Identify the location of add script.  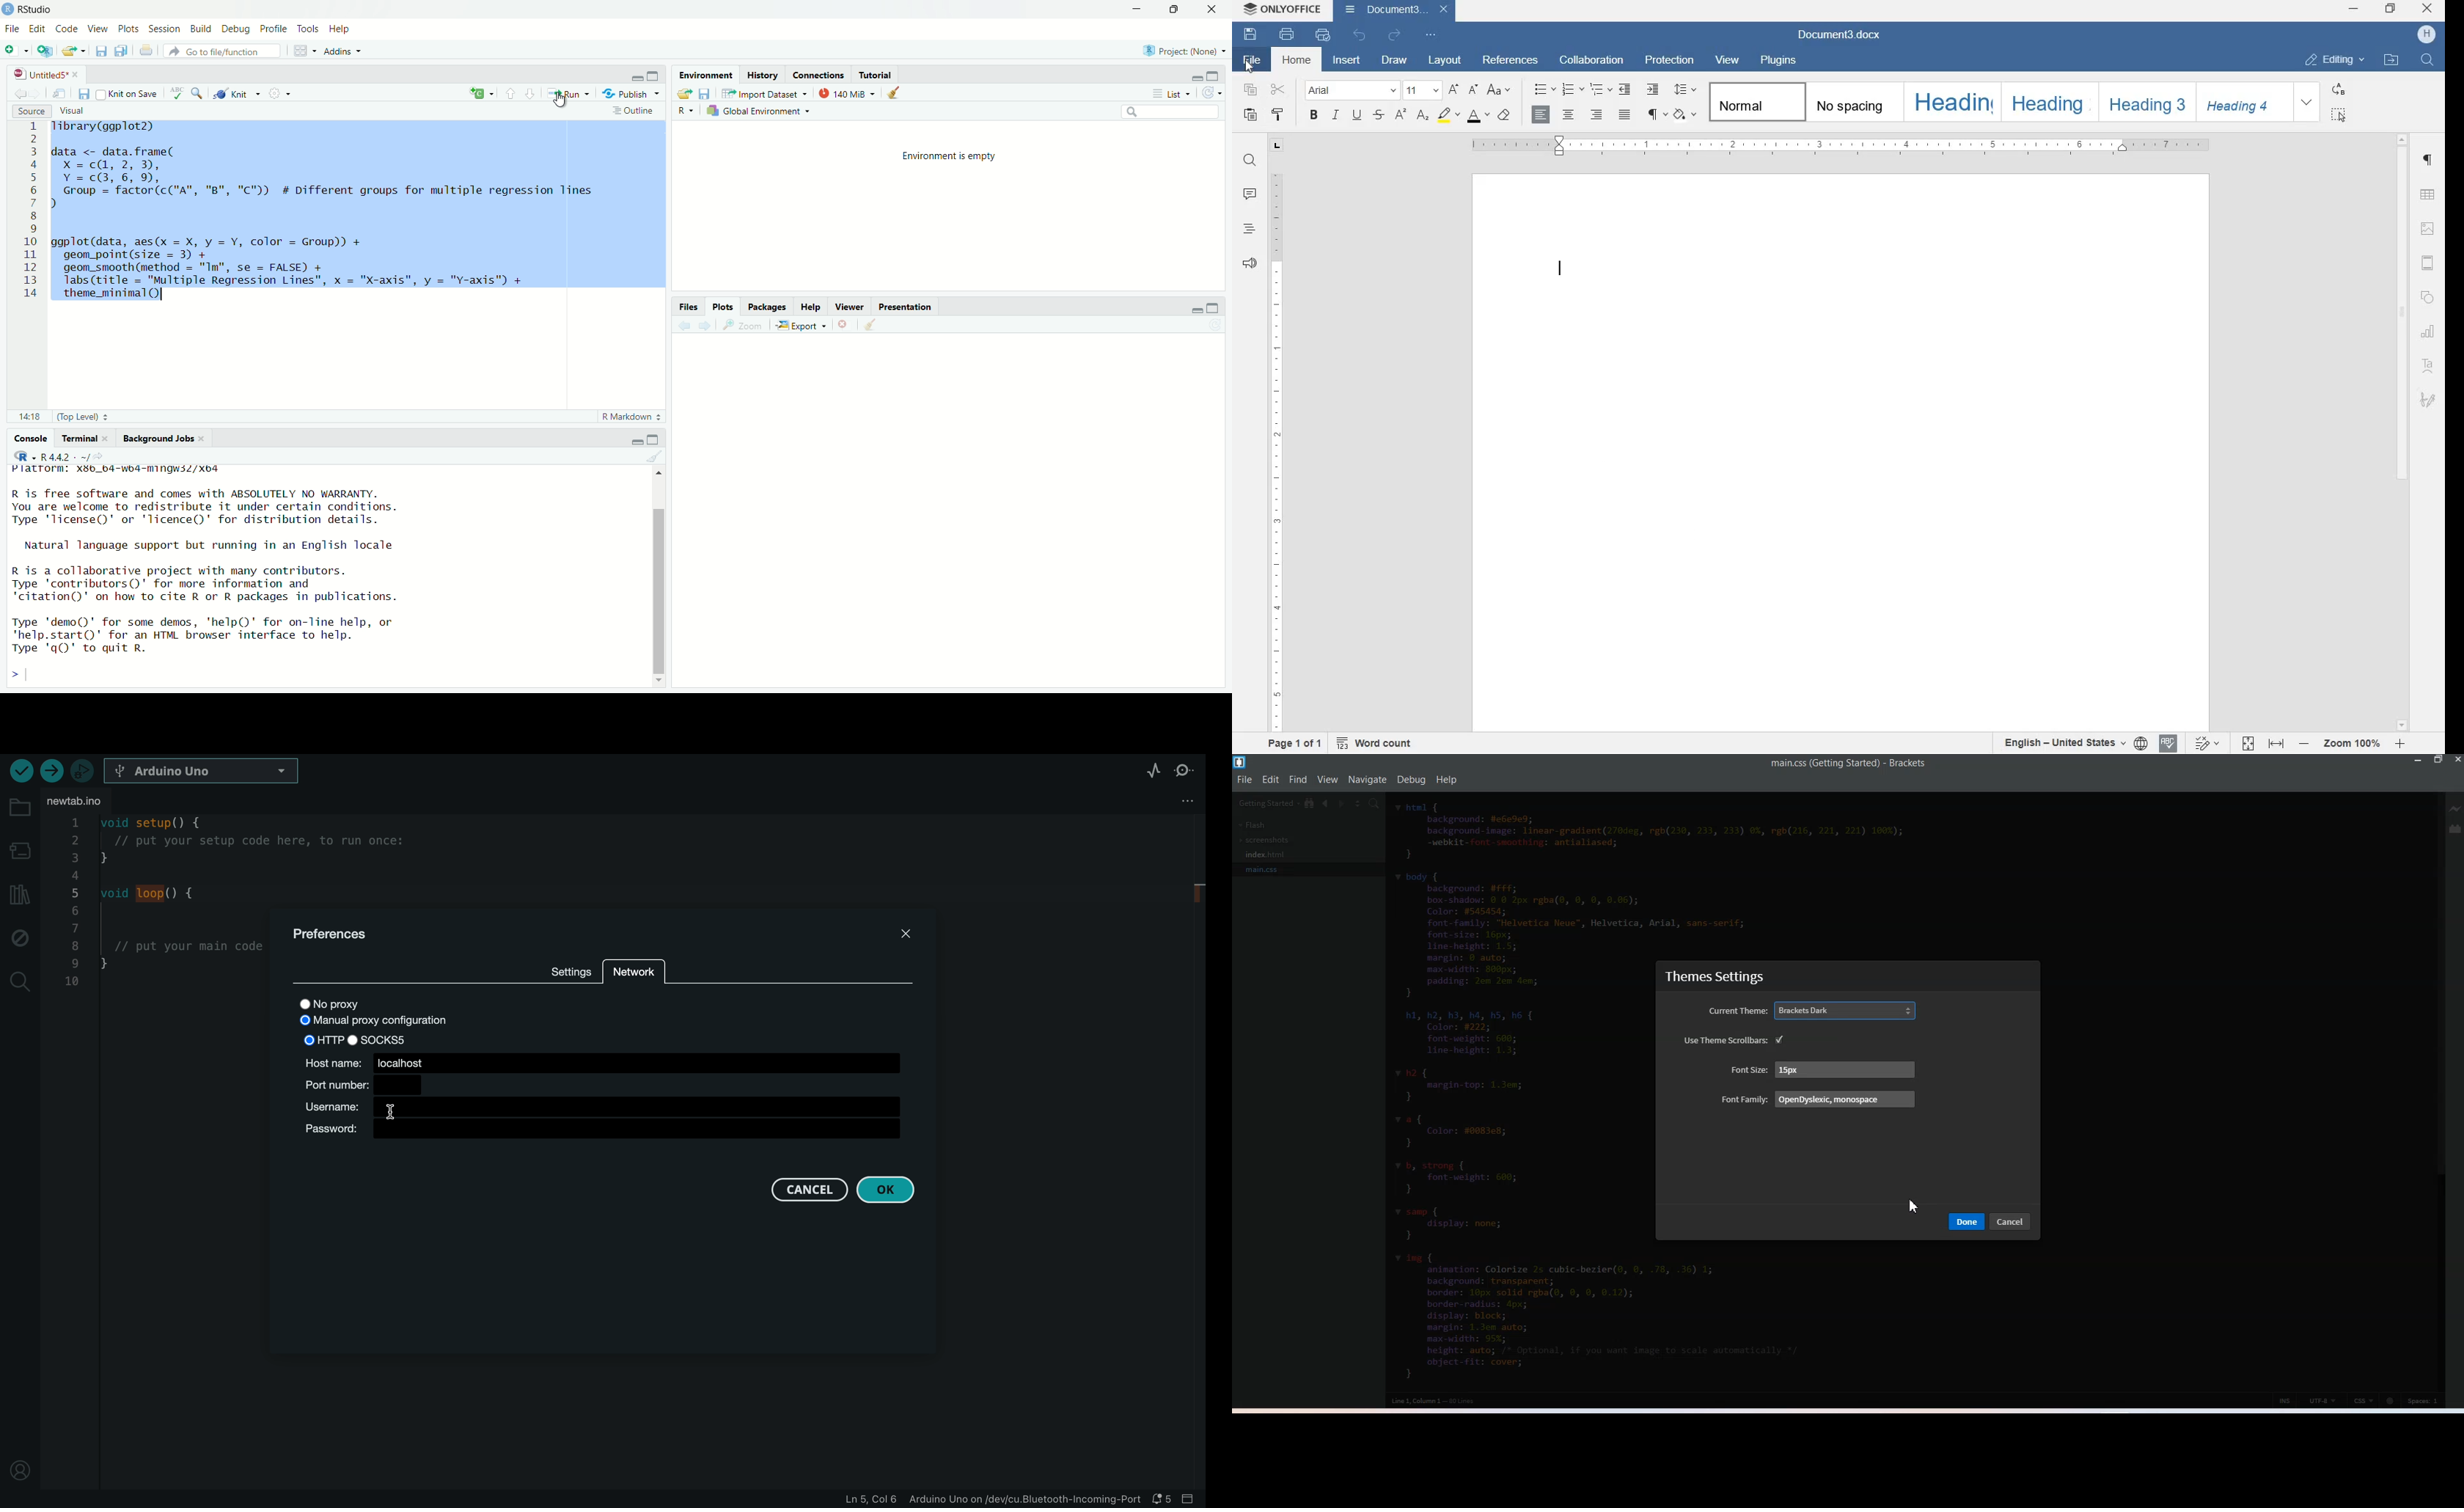
(44, 51).